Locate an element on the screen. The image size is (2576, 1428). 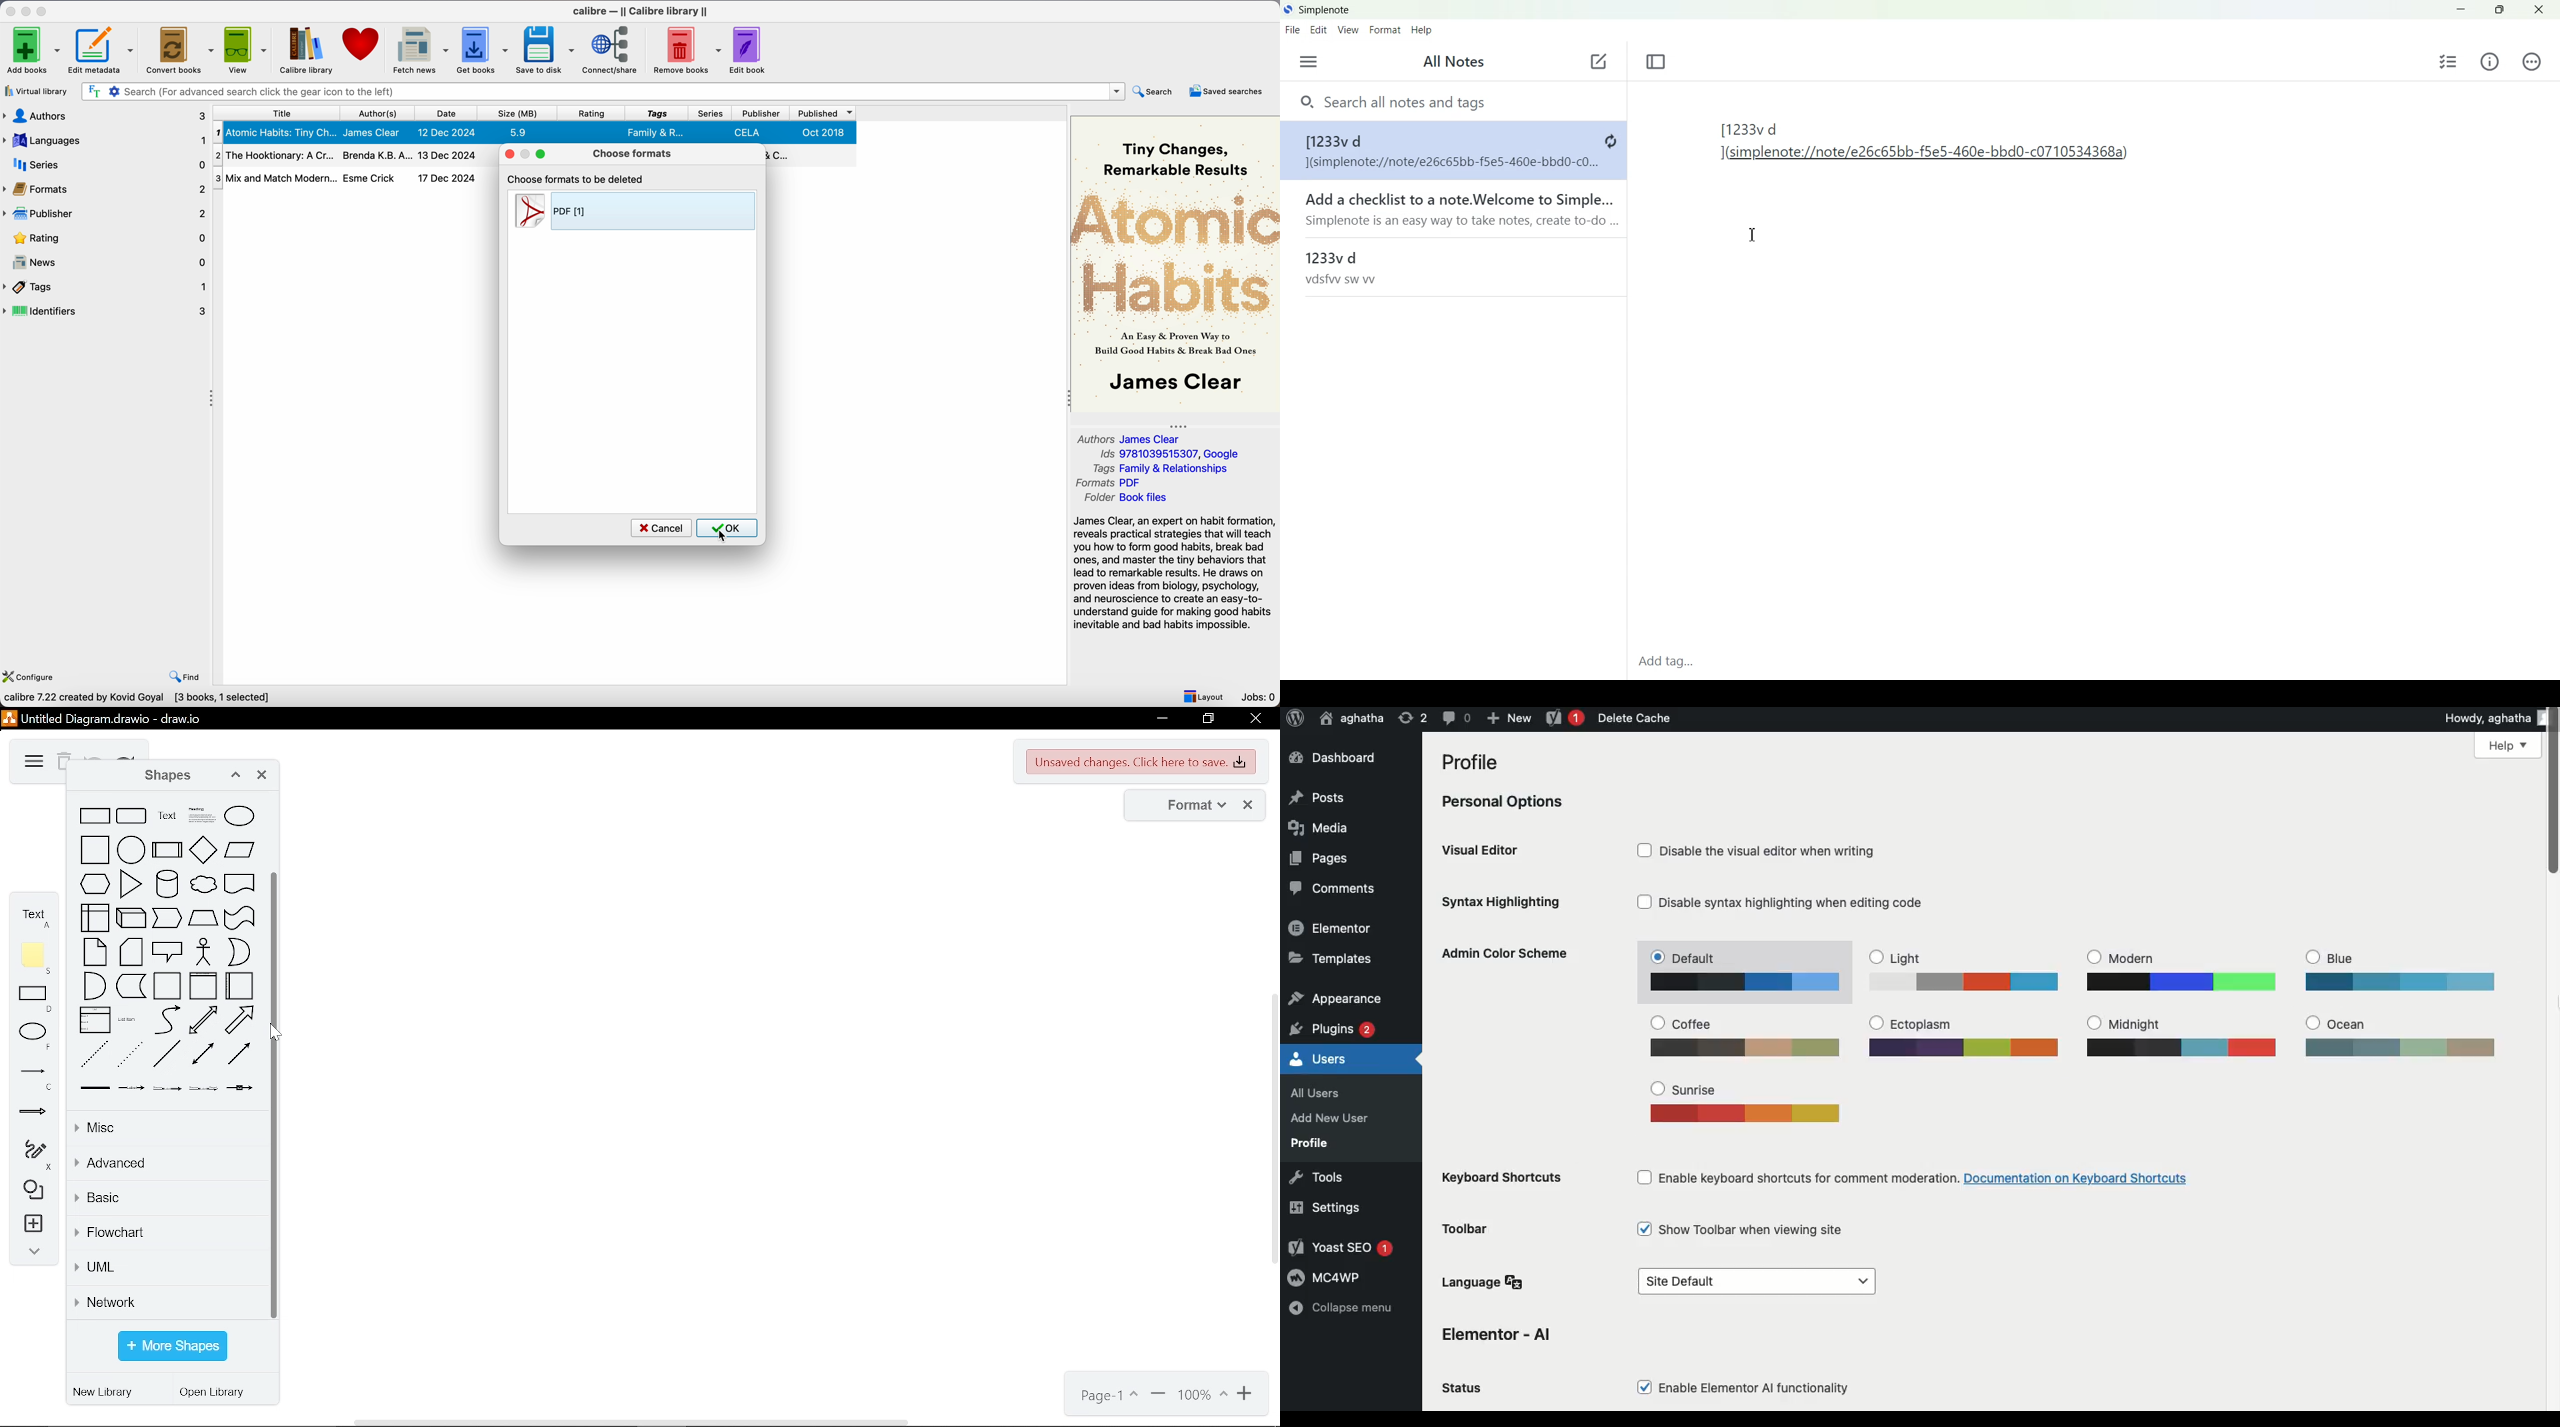
Posts is located at coordinates (1318, 799).